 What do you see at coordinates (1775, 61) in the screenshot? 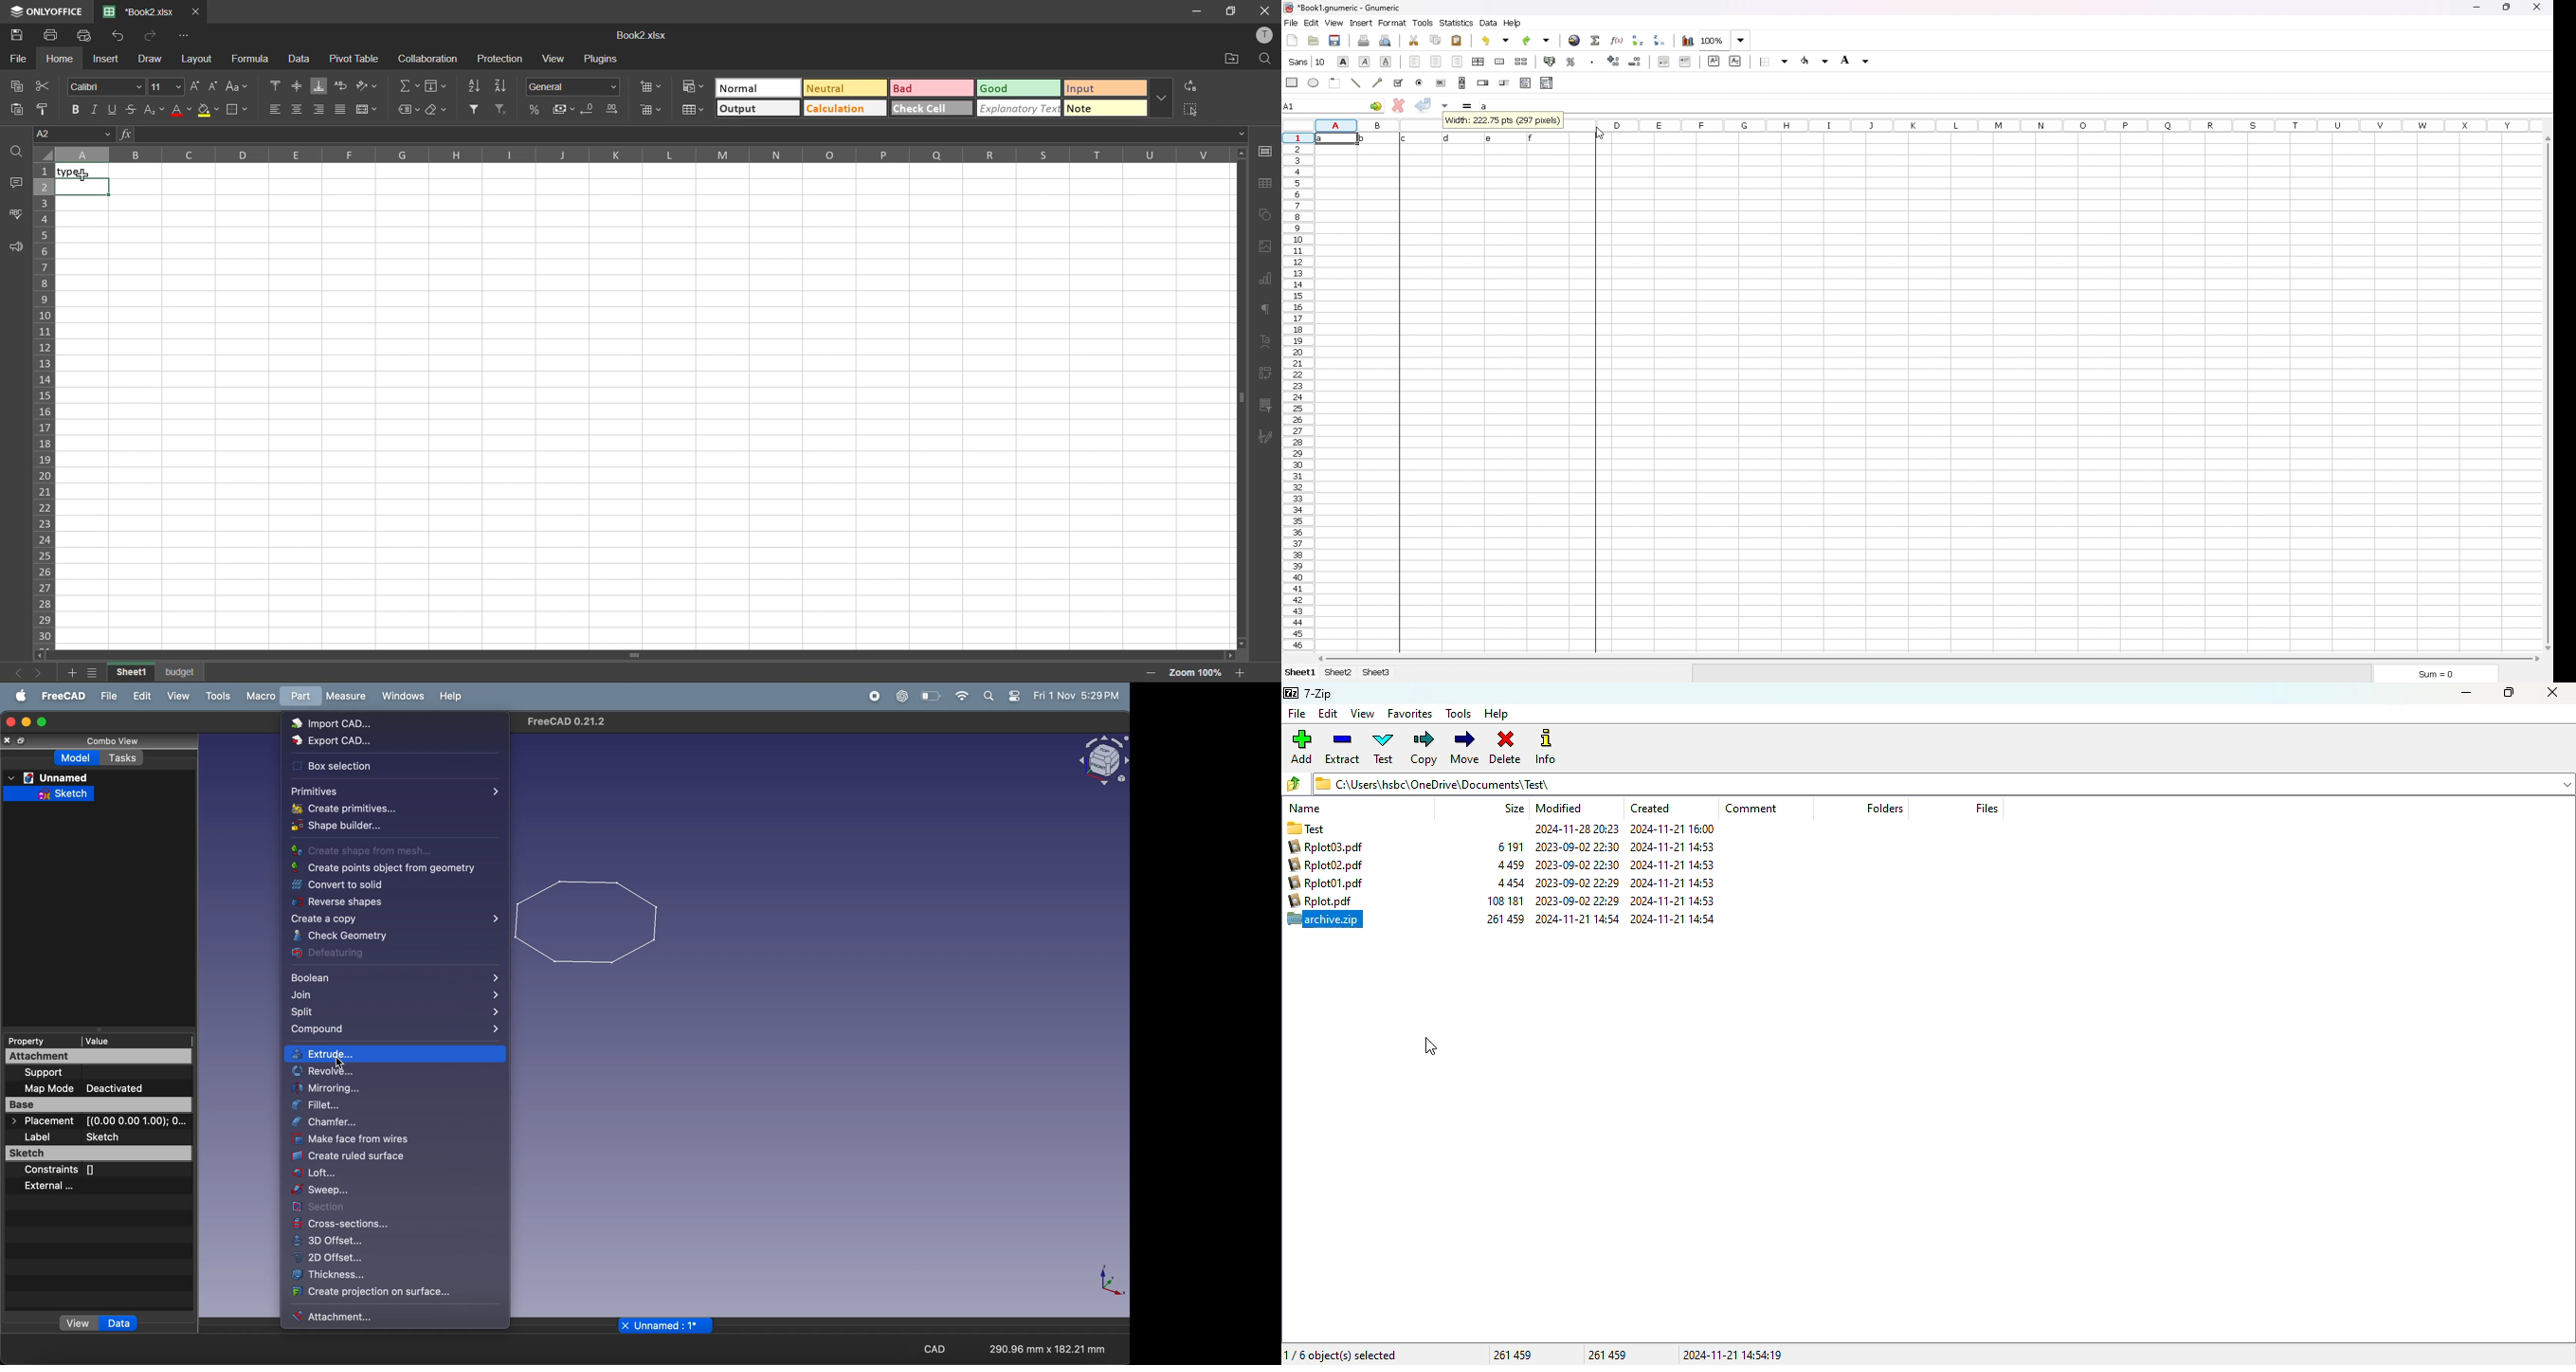
I see `border` at bounding box center [1775, 61].